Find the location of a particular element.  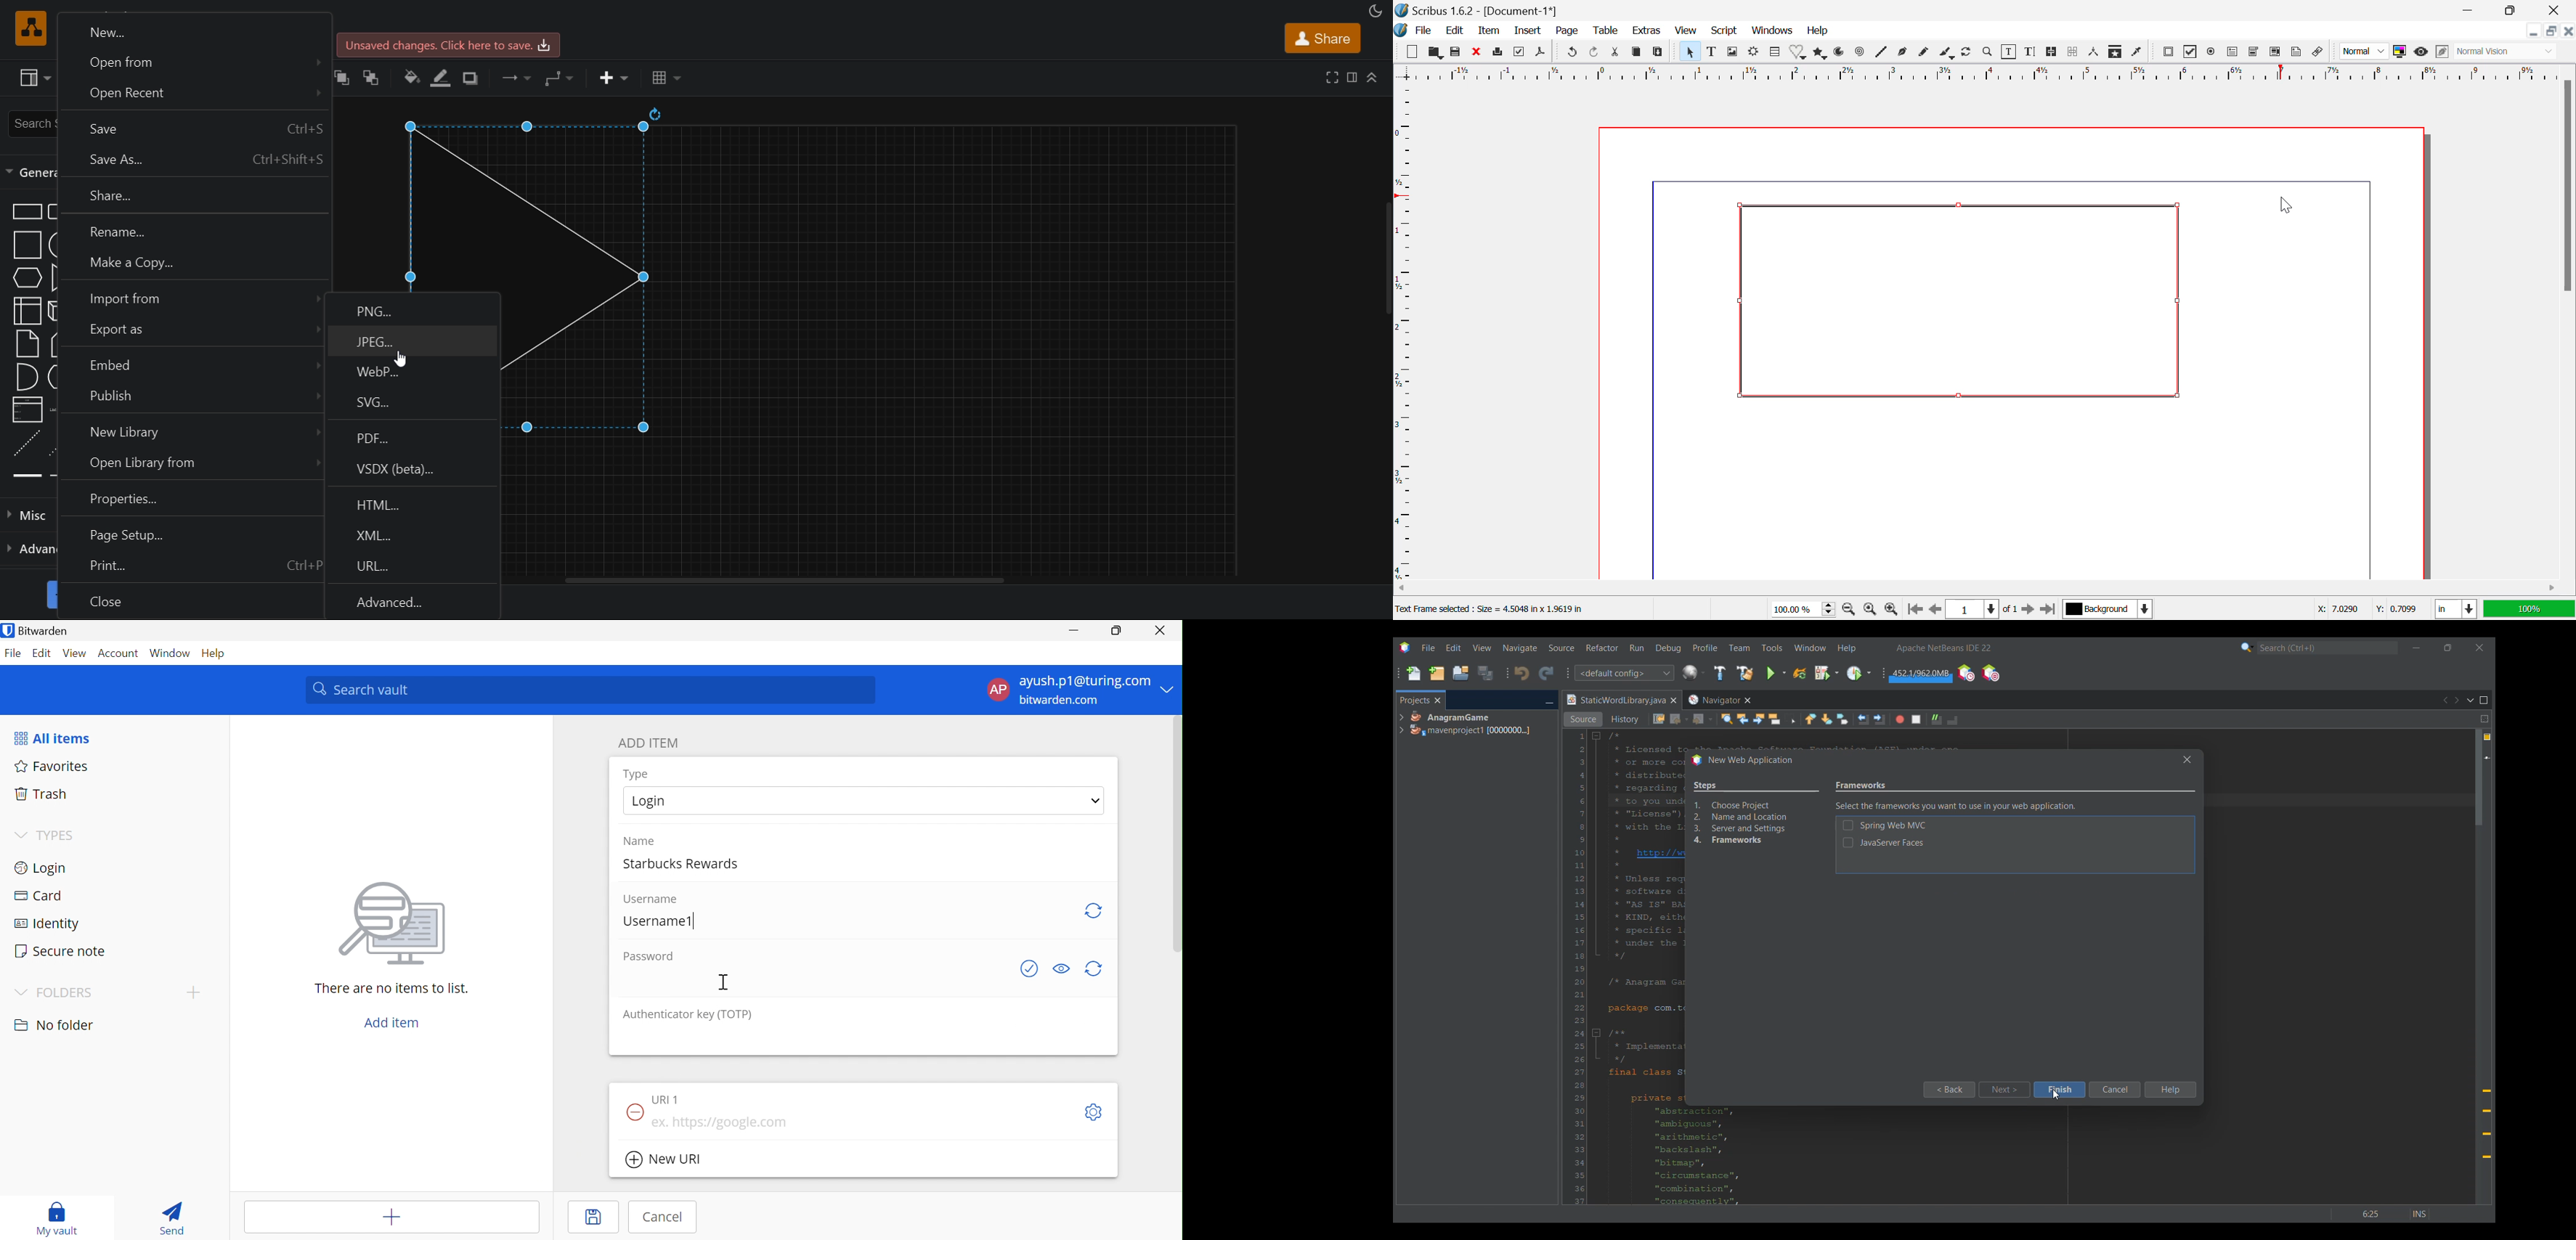

new is located at coordinates (192, 29).